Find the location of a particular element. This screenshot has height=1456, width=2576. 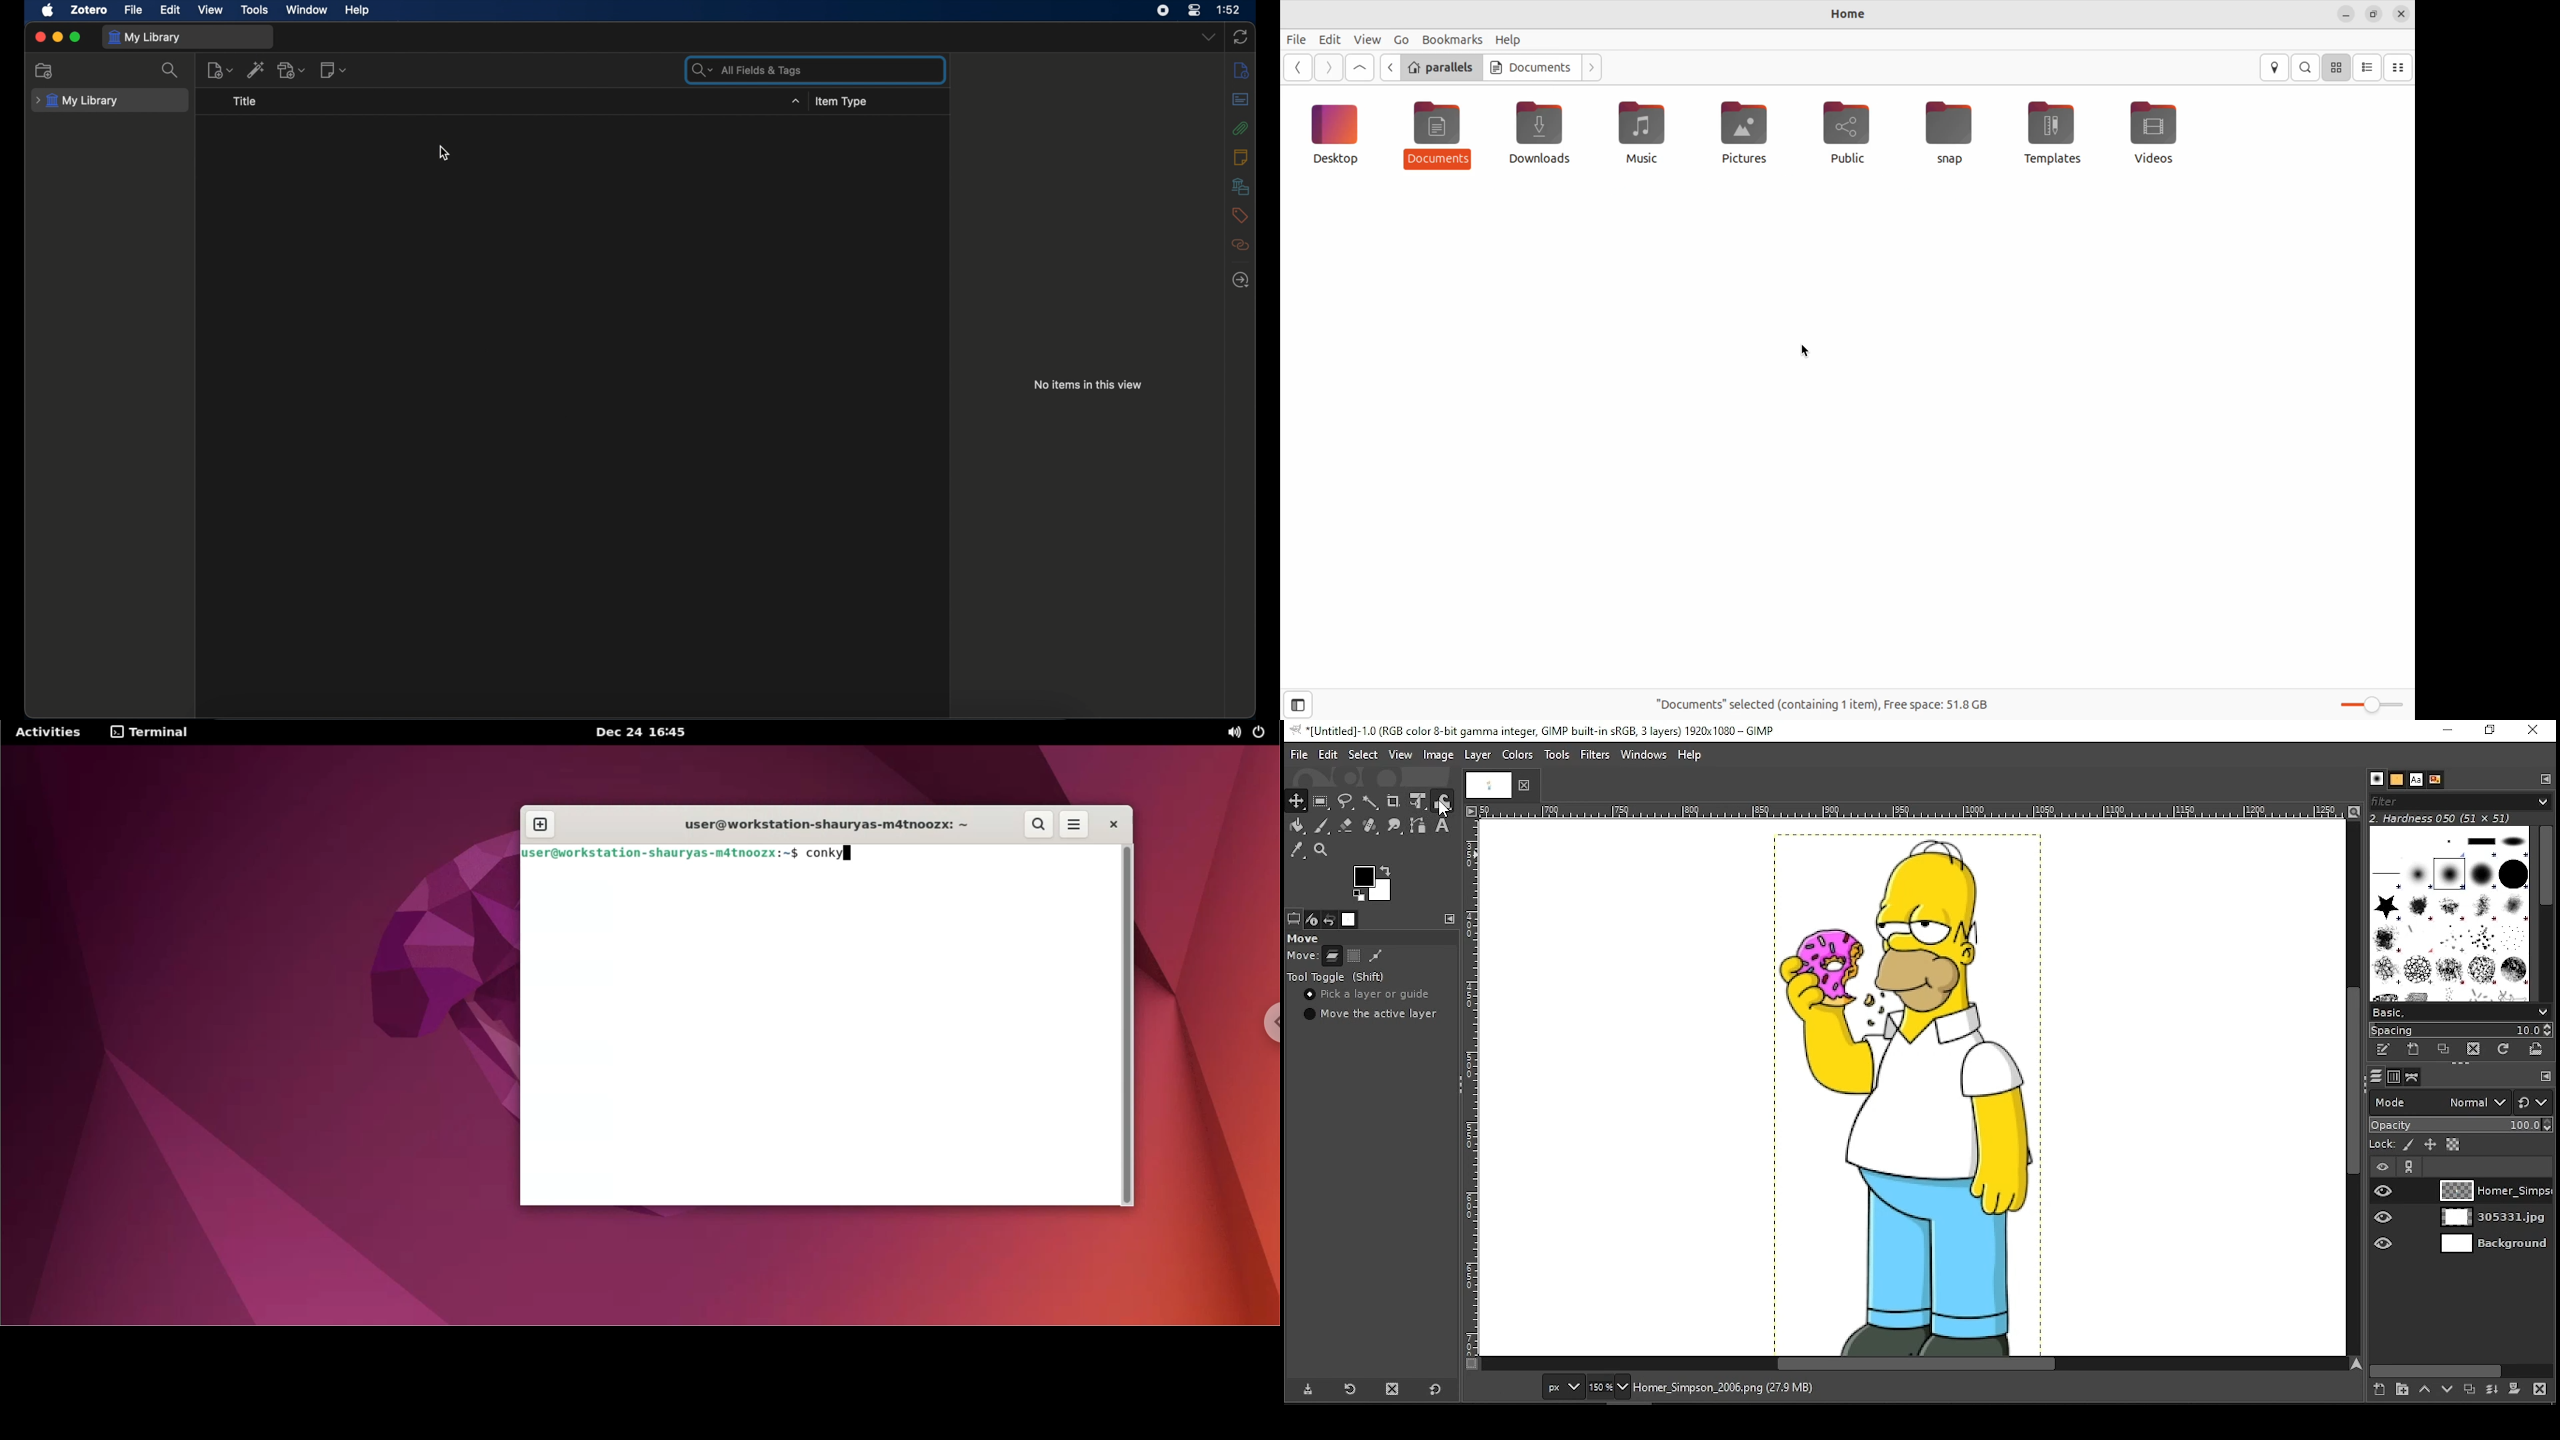

info is located at coordinates (1241, 70).